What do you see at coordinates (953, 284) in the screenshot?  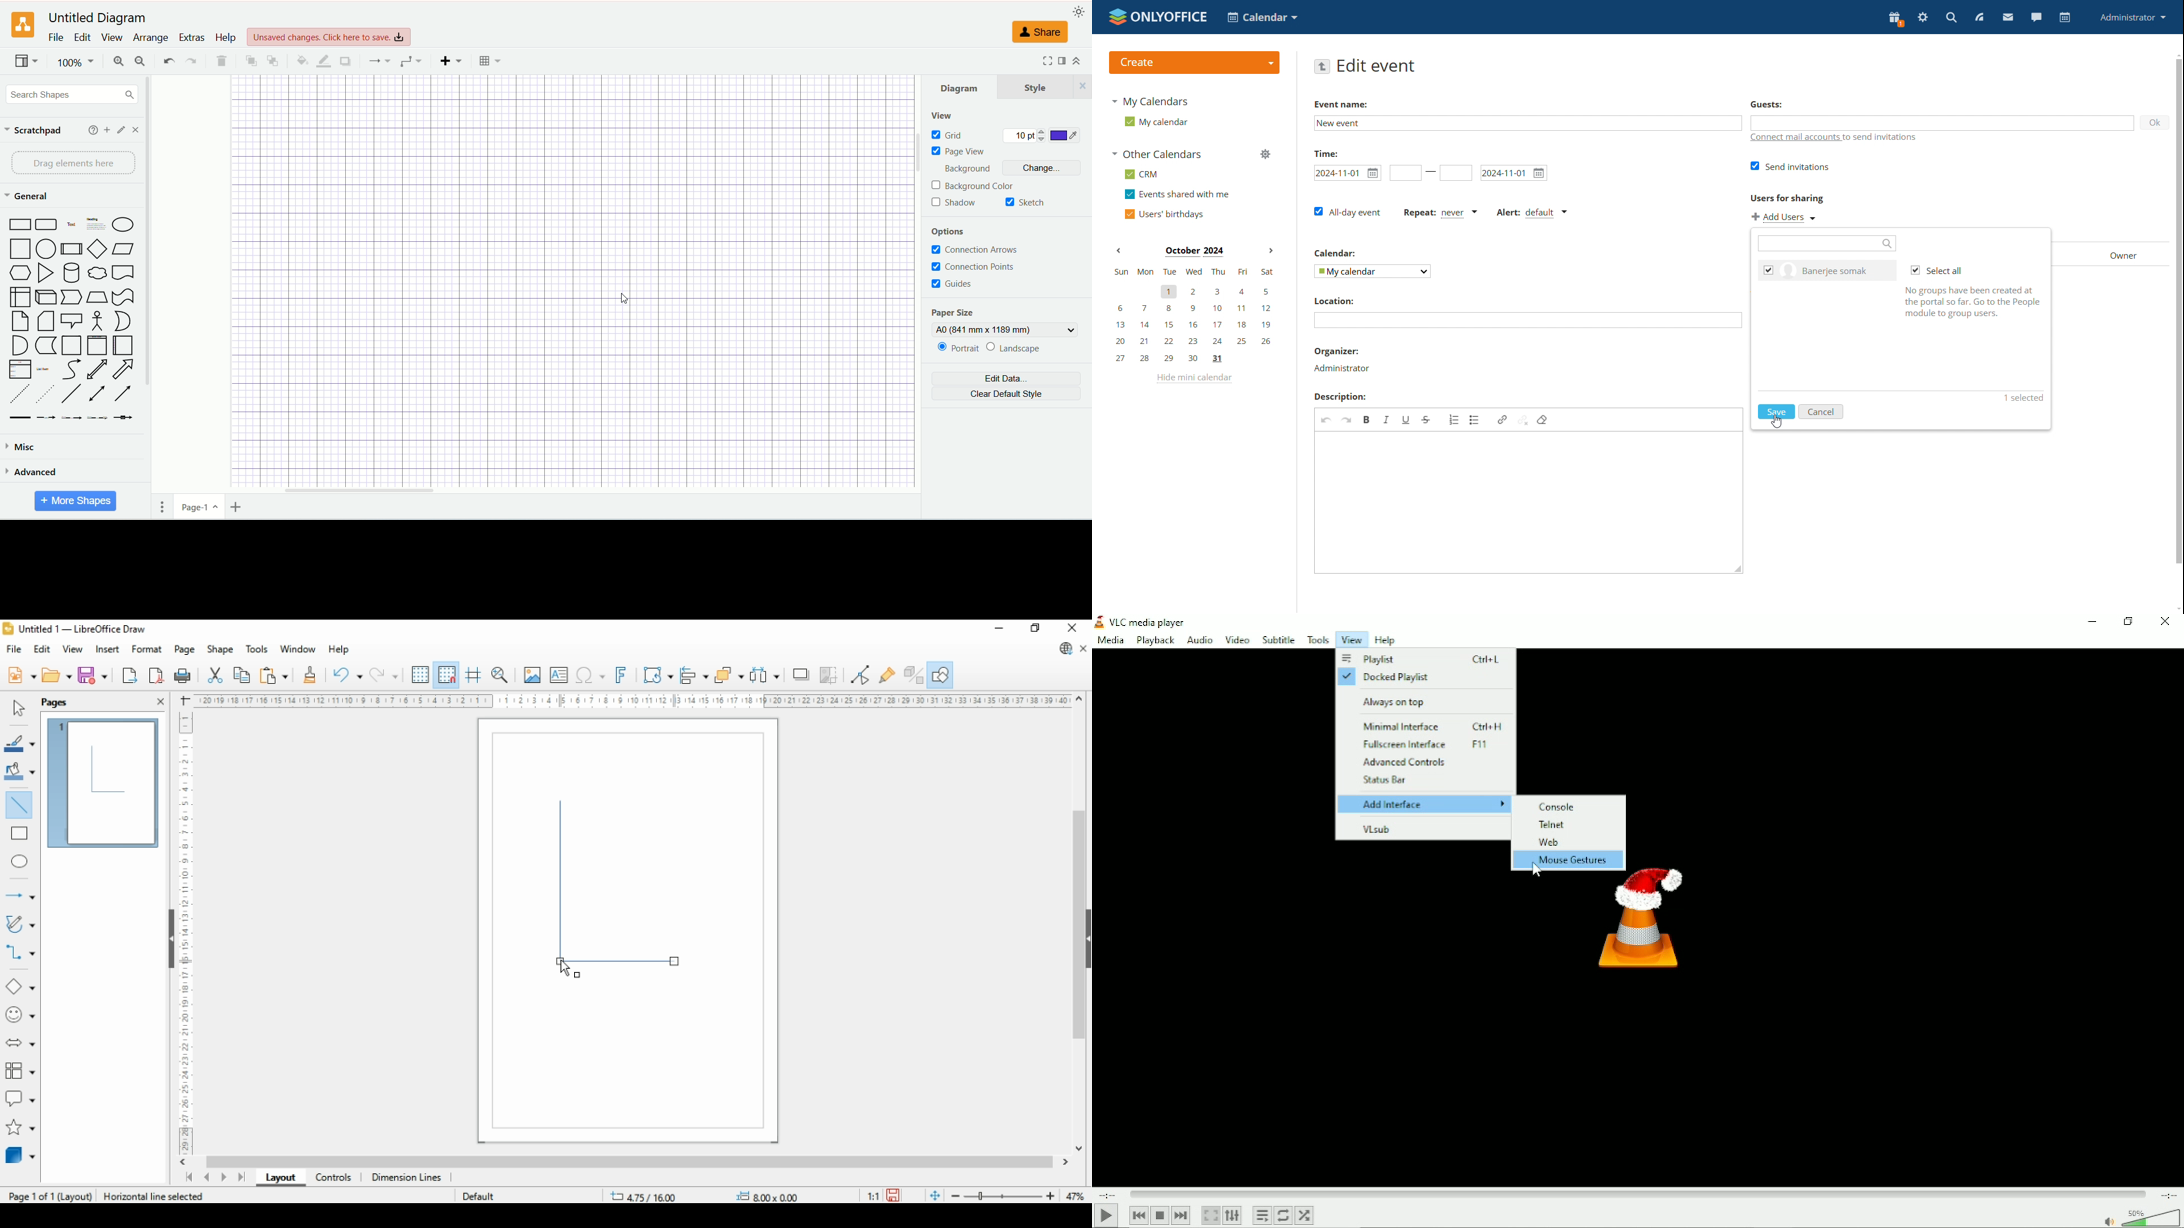 I see `guides` at bounding box center [953, 284].